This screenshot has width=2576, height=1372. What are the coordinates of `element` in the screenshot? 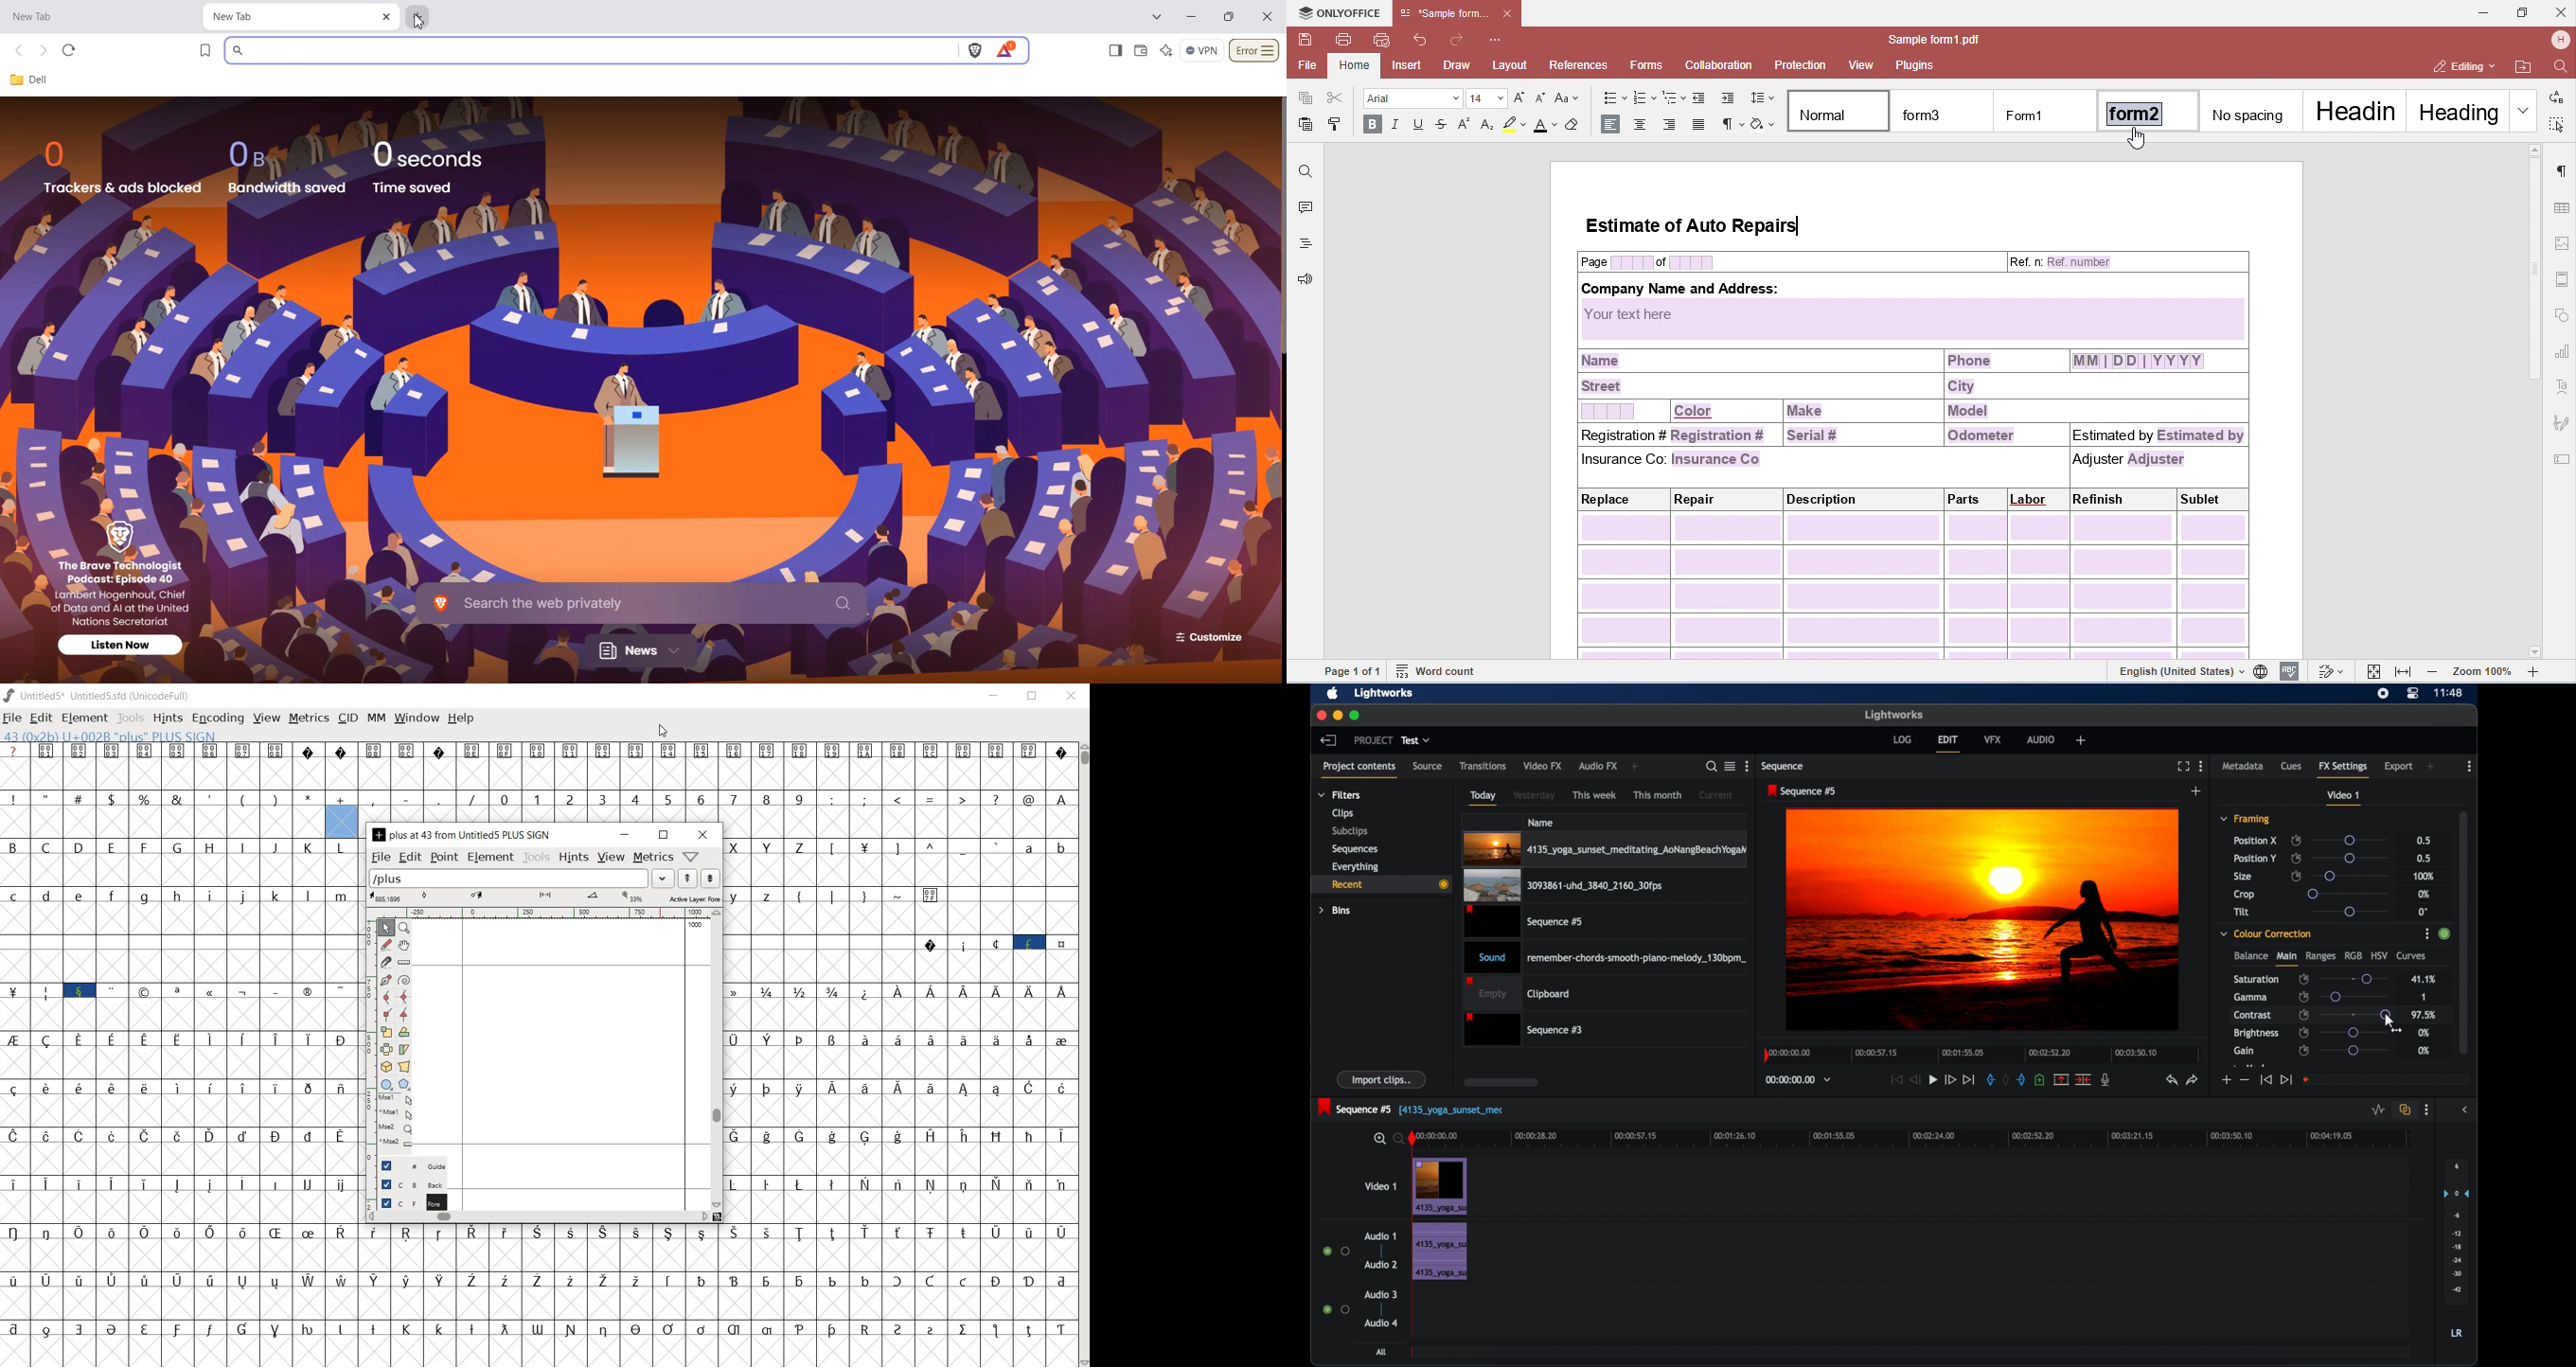 It's located at (82, 716).